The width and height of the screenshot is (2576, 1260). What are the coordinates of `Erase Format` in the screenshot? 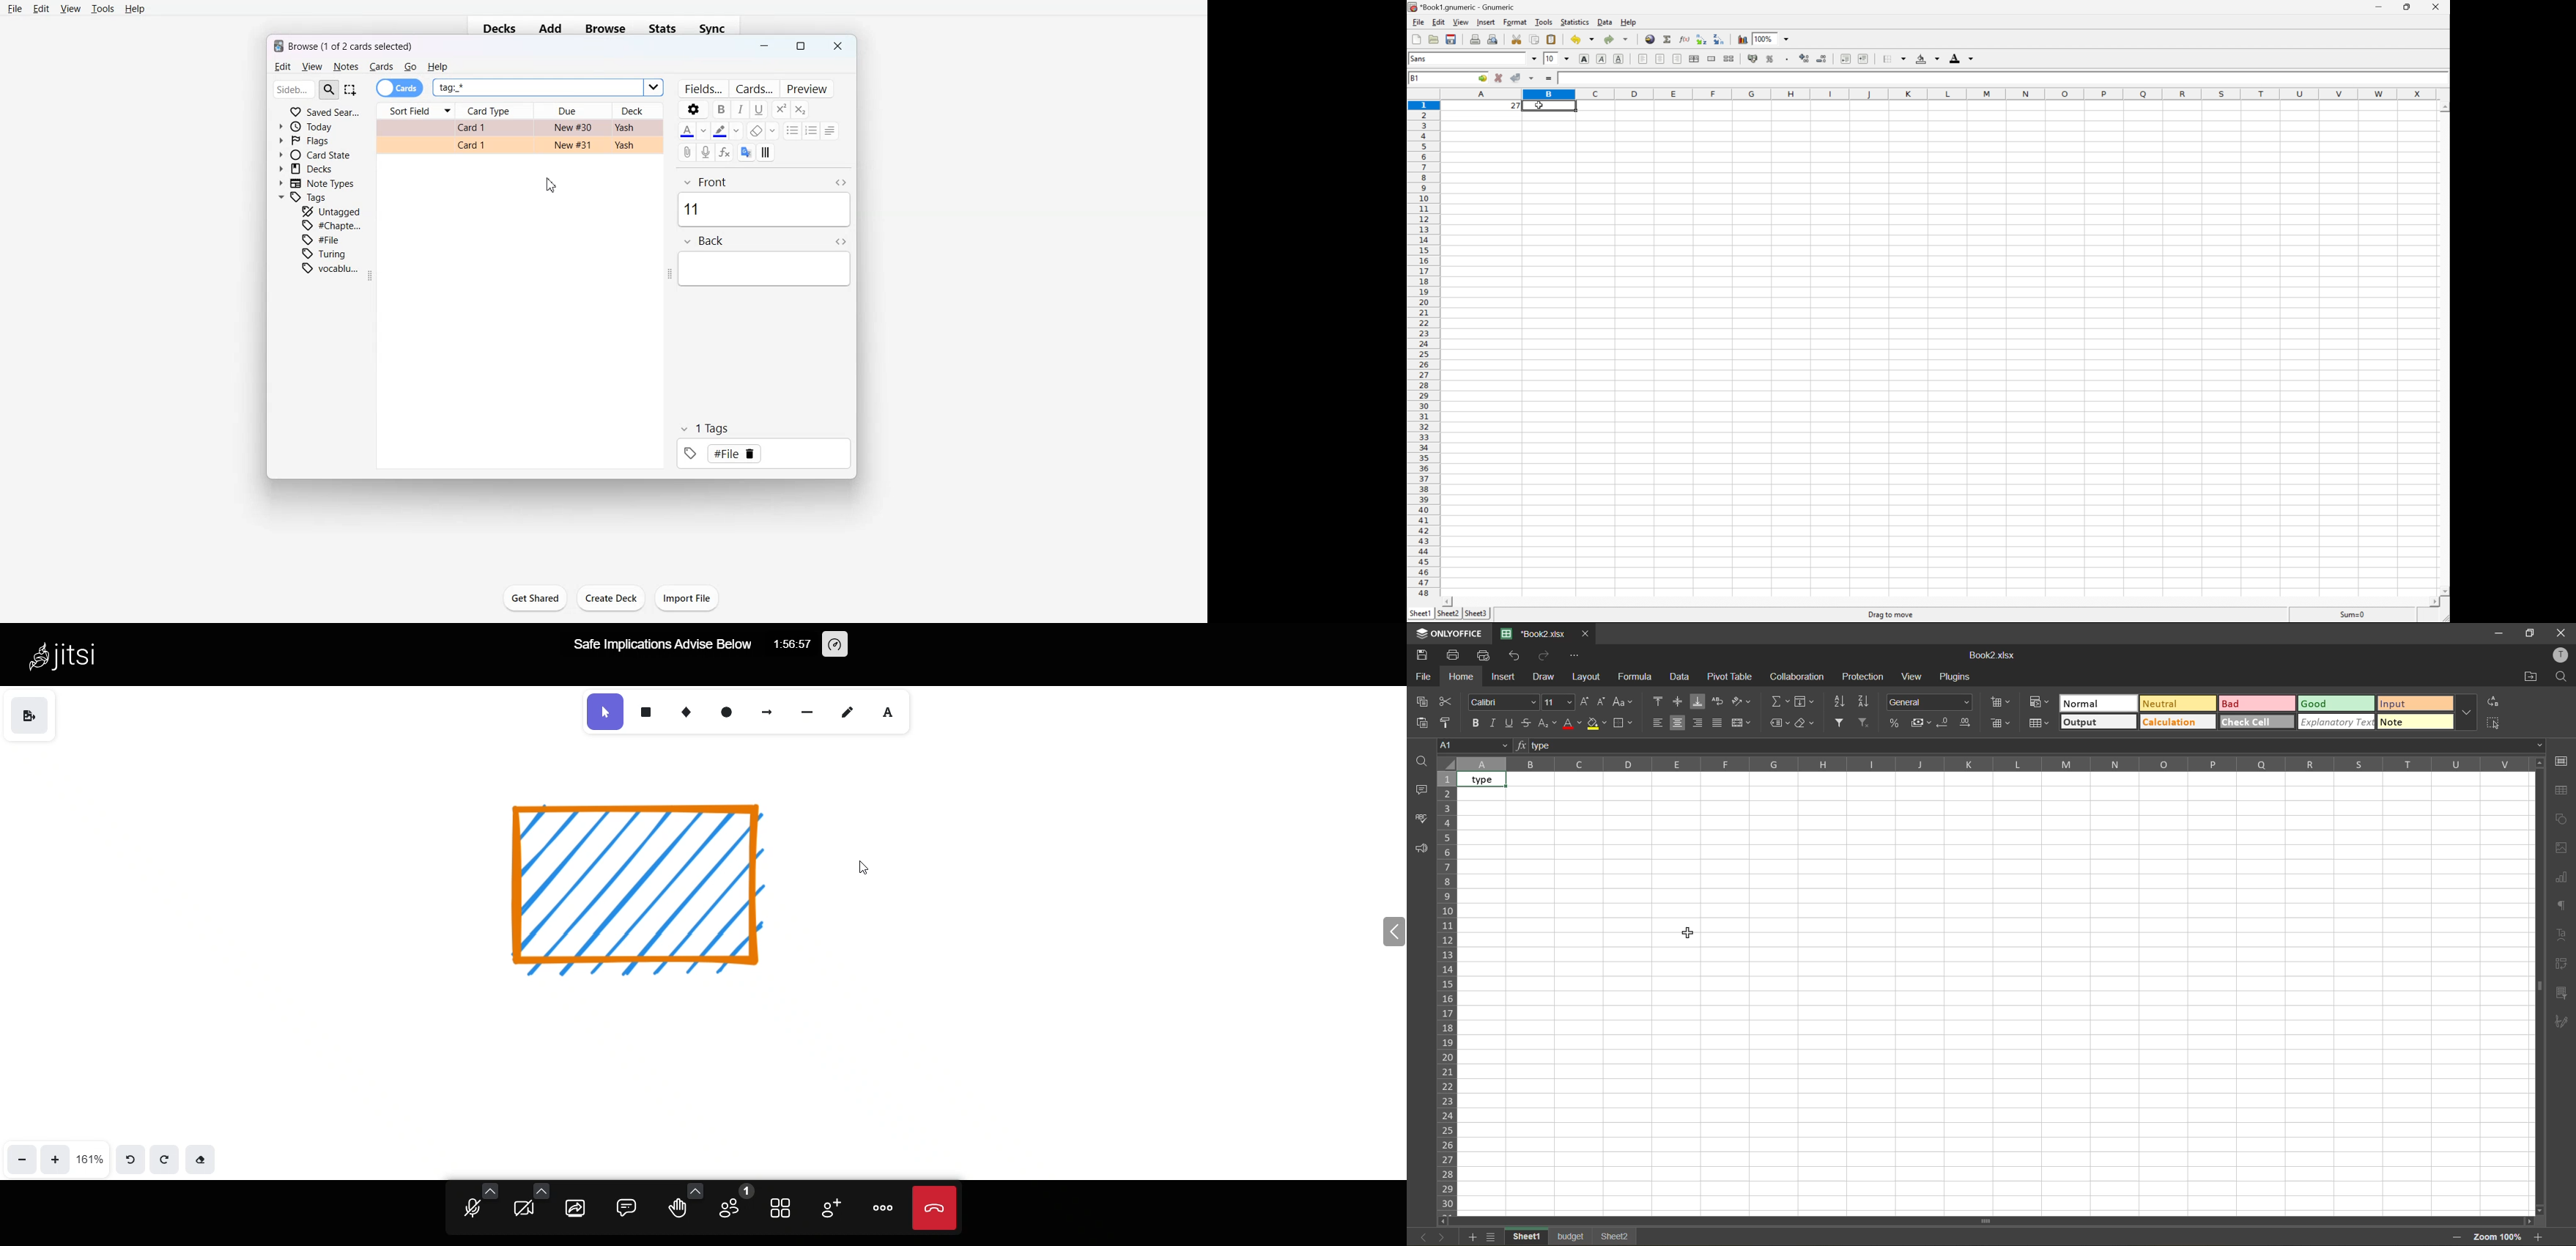 It's located at (763, 131).